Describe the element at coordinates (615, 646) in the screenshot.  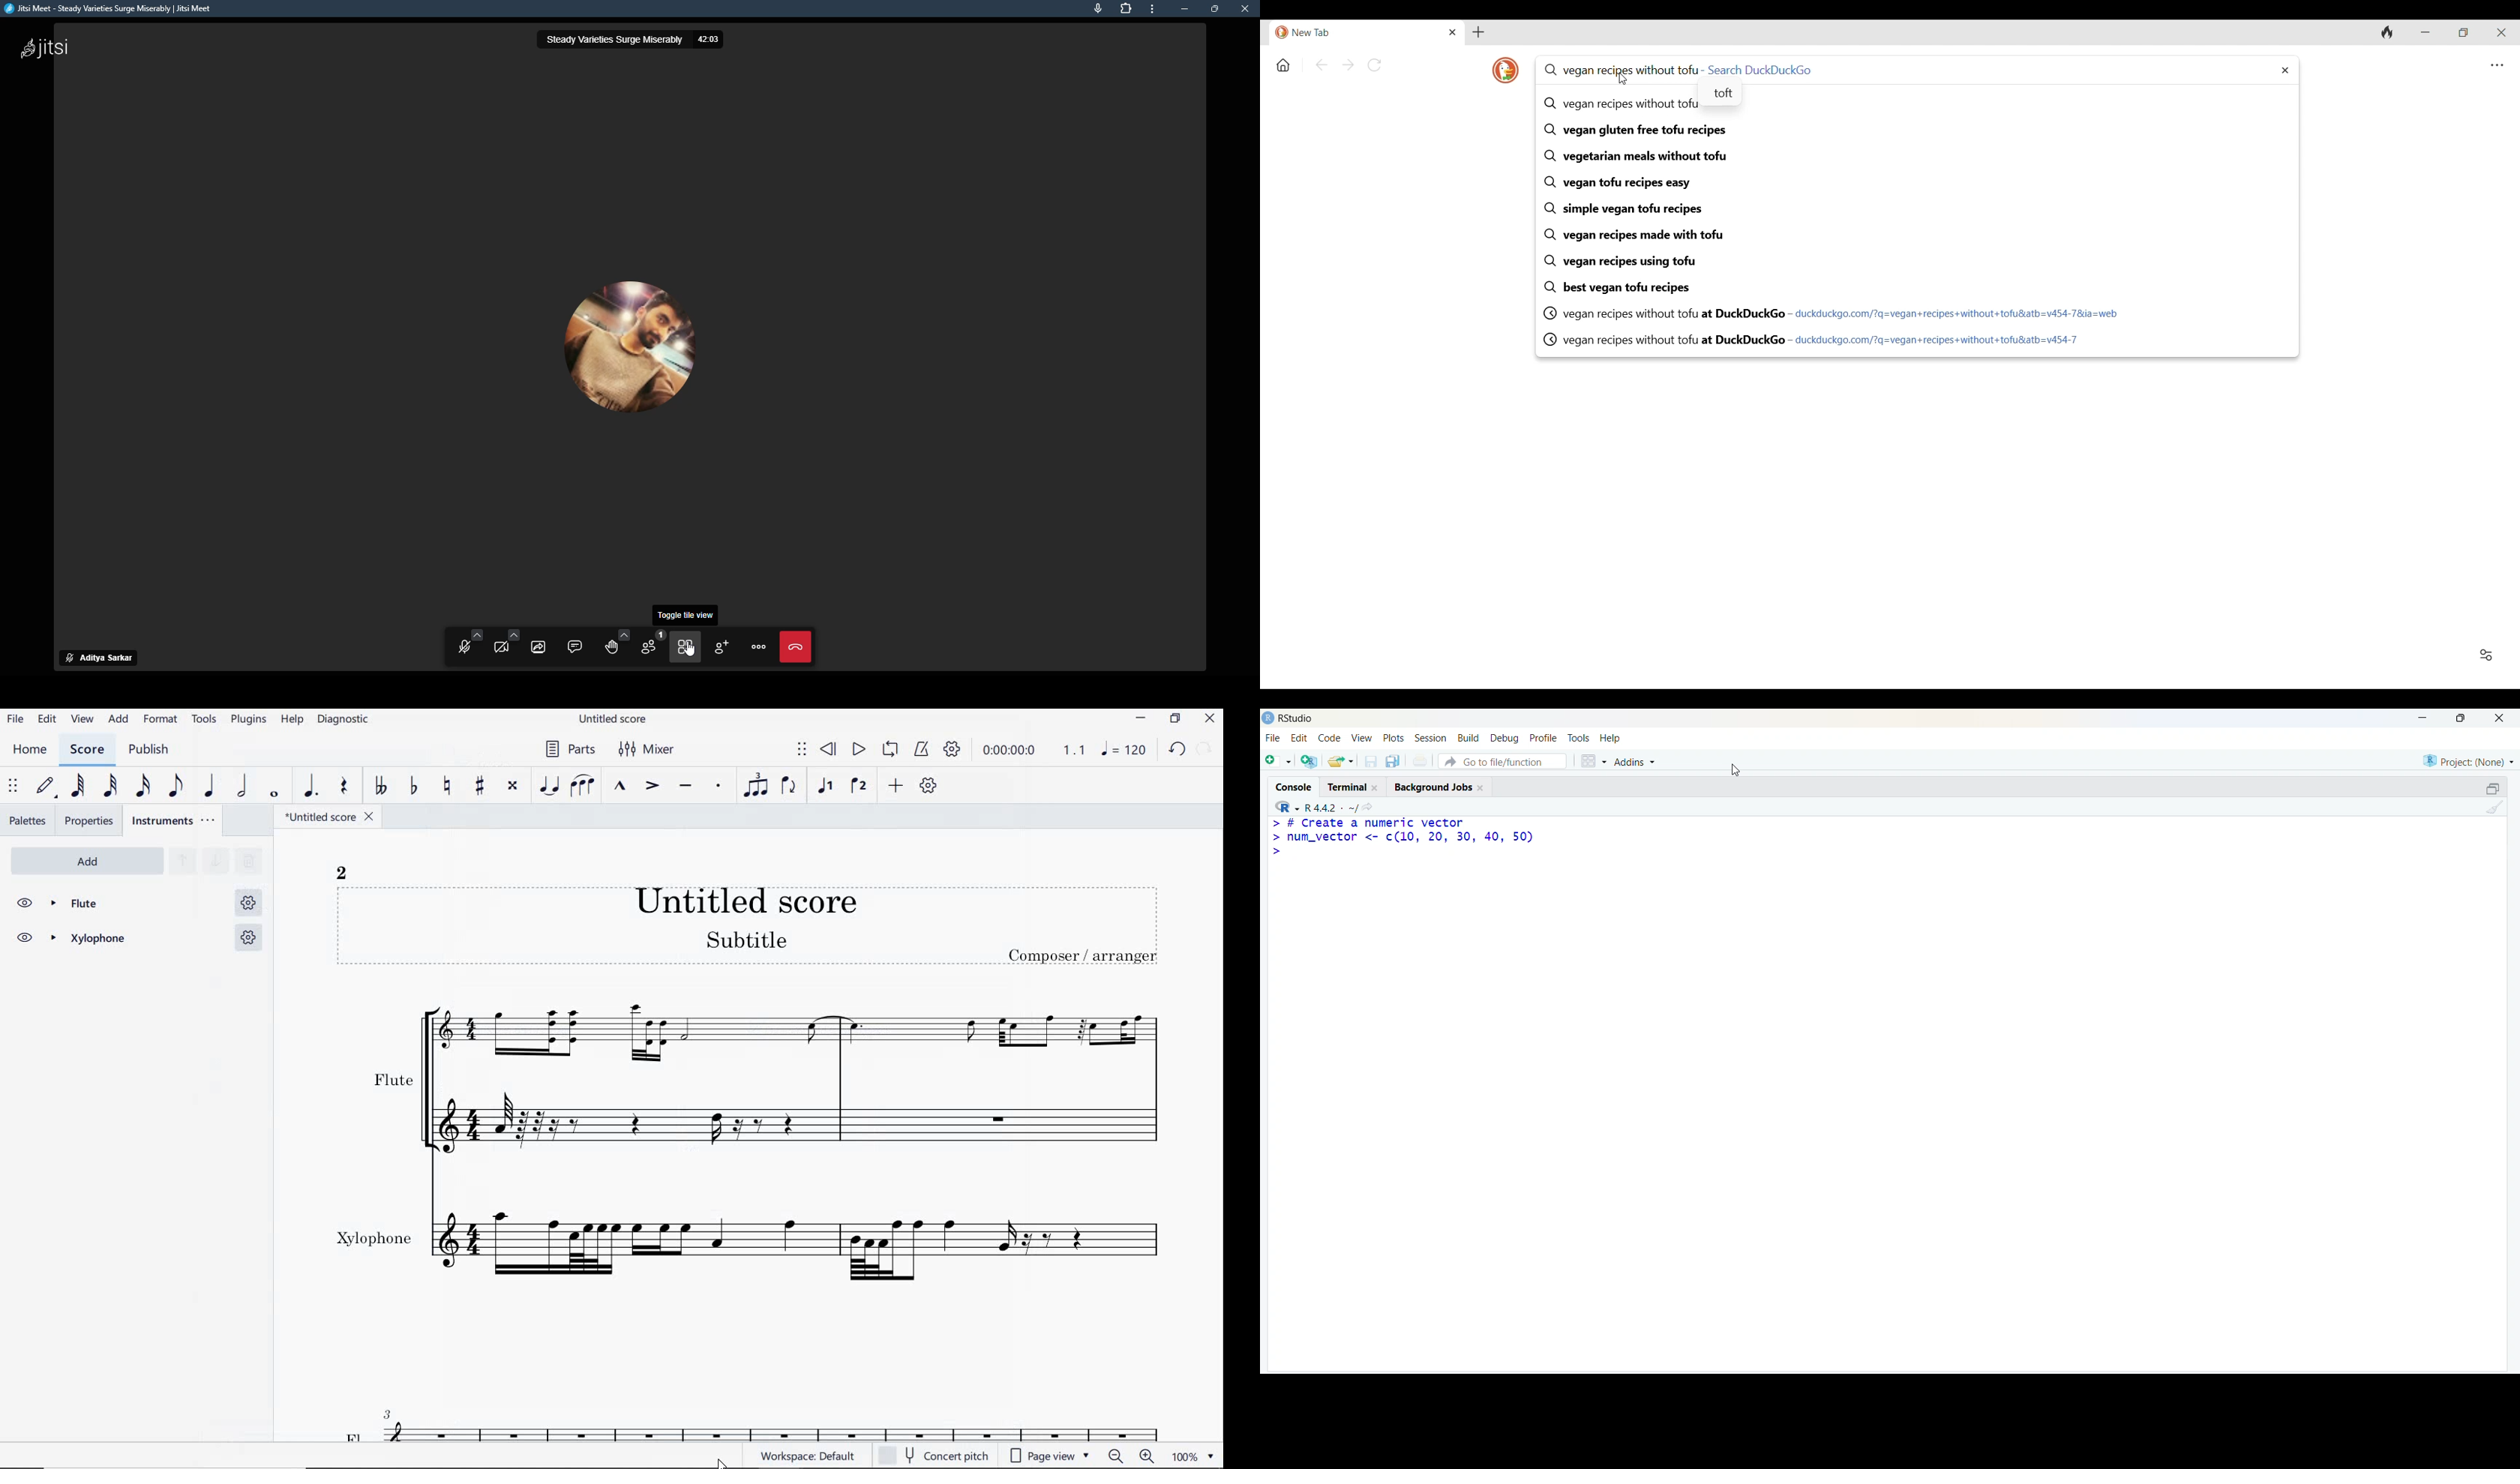
I see `raise hand` at that location.